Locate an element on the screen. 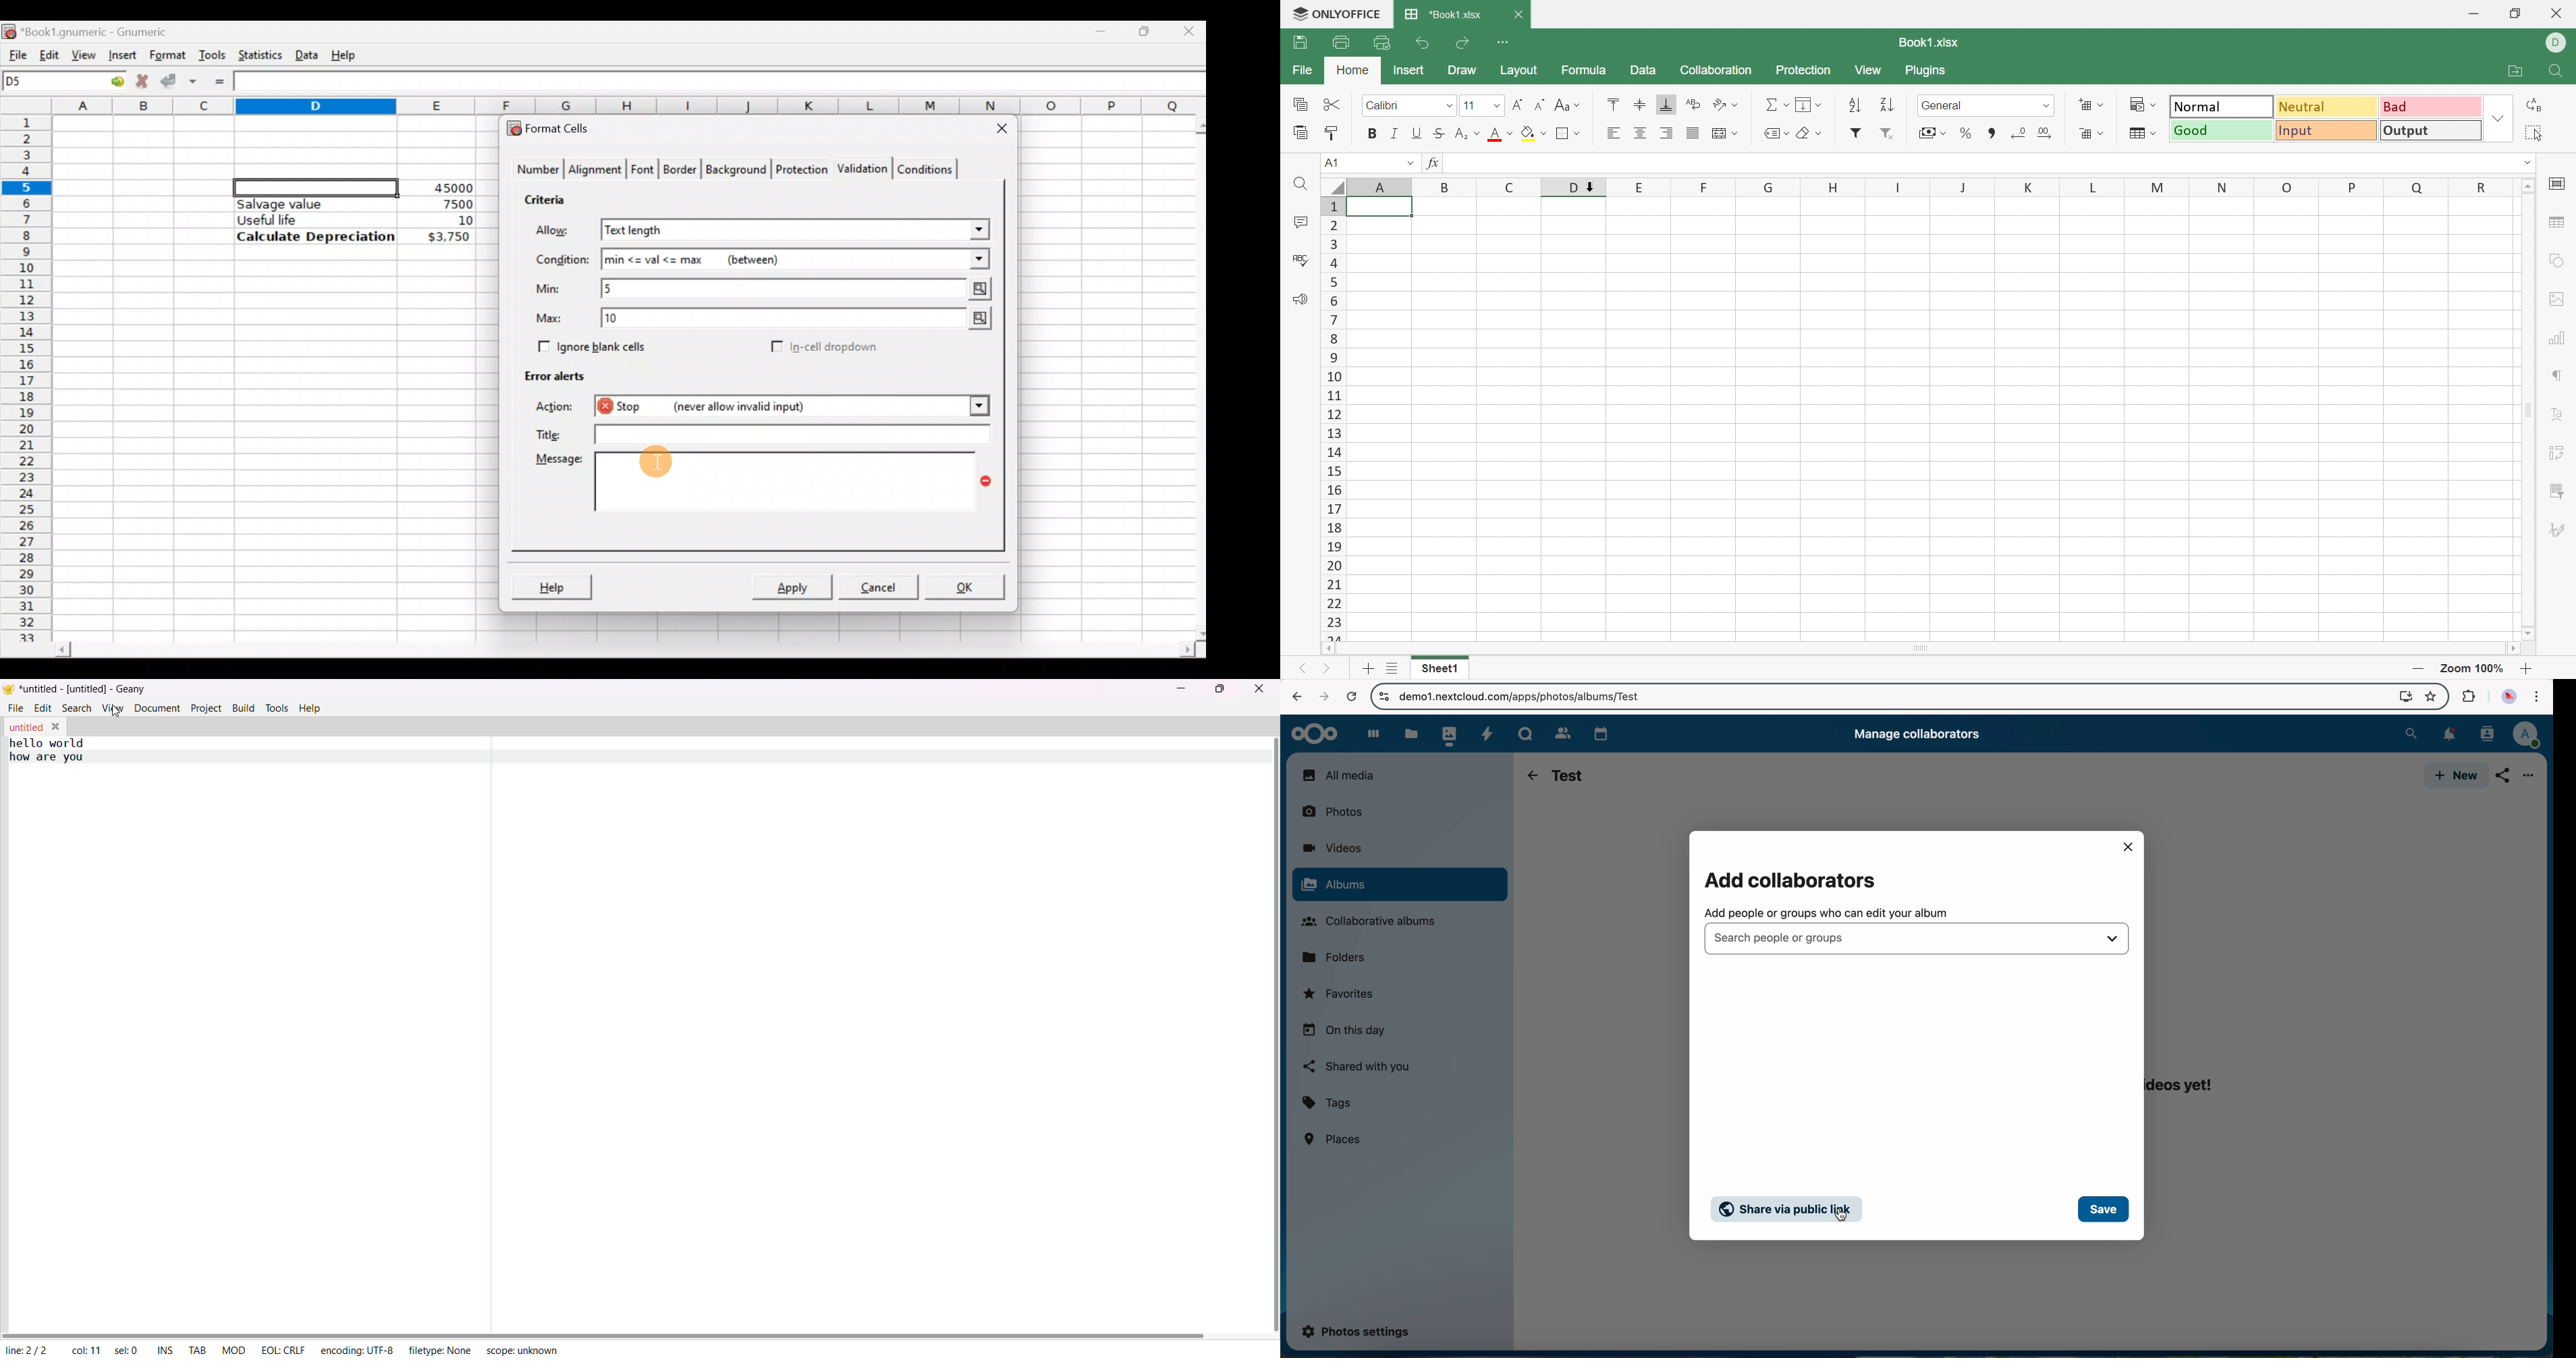 The width and height of the screenshot is (2576, 1372). profile is located at coordinates (2526, 735).